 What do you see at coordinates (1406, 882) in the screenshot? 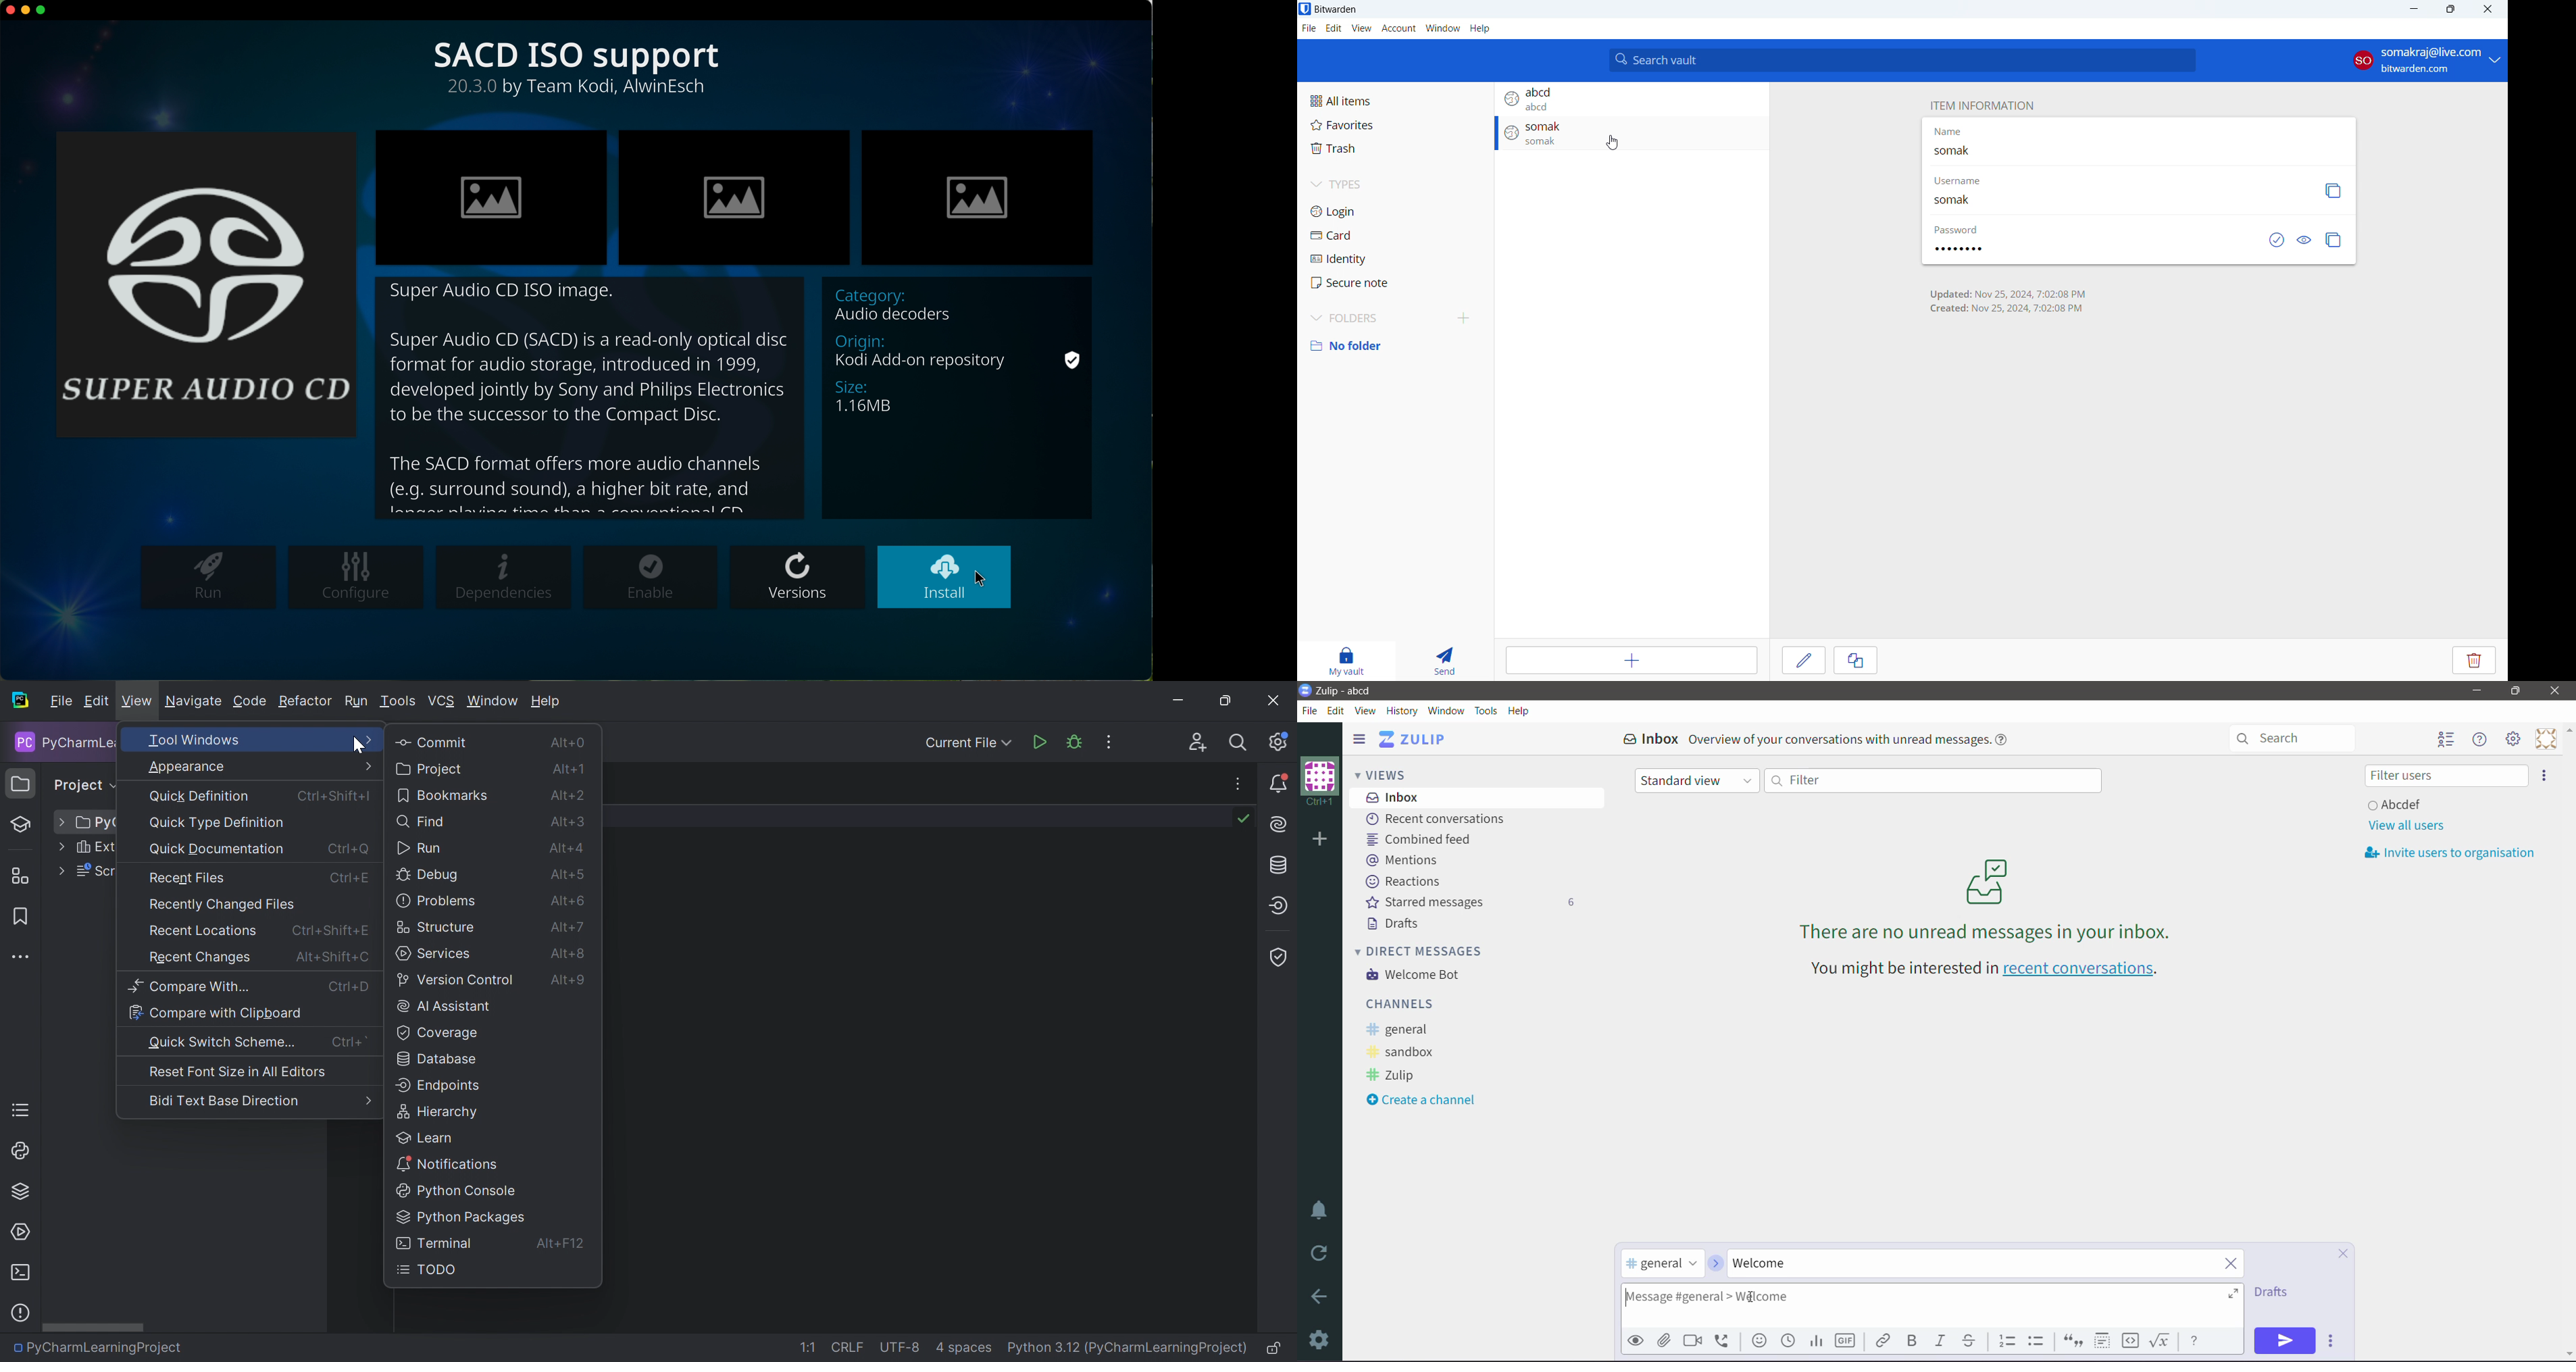
I see `Reactions` at bounding box center [1406, 882].